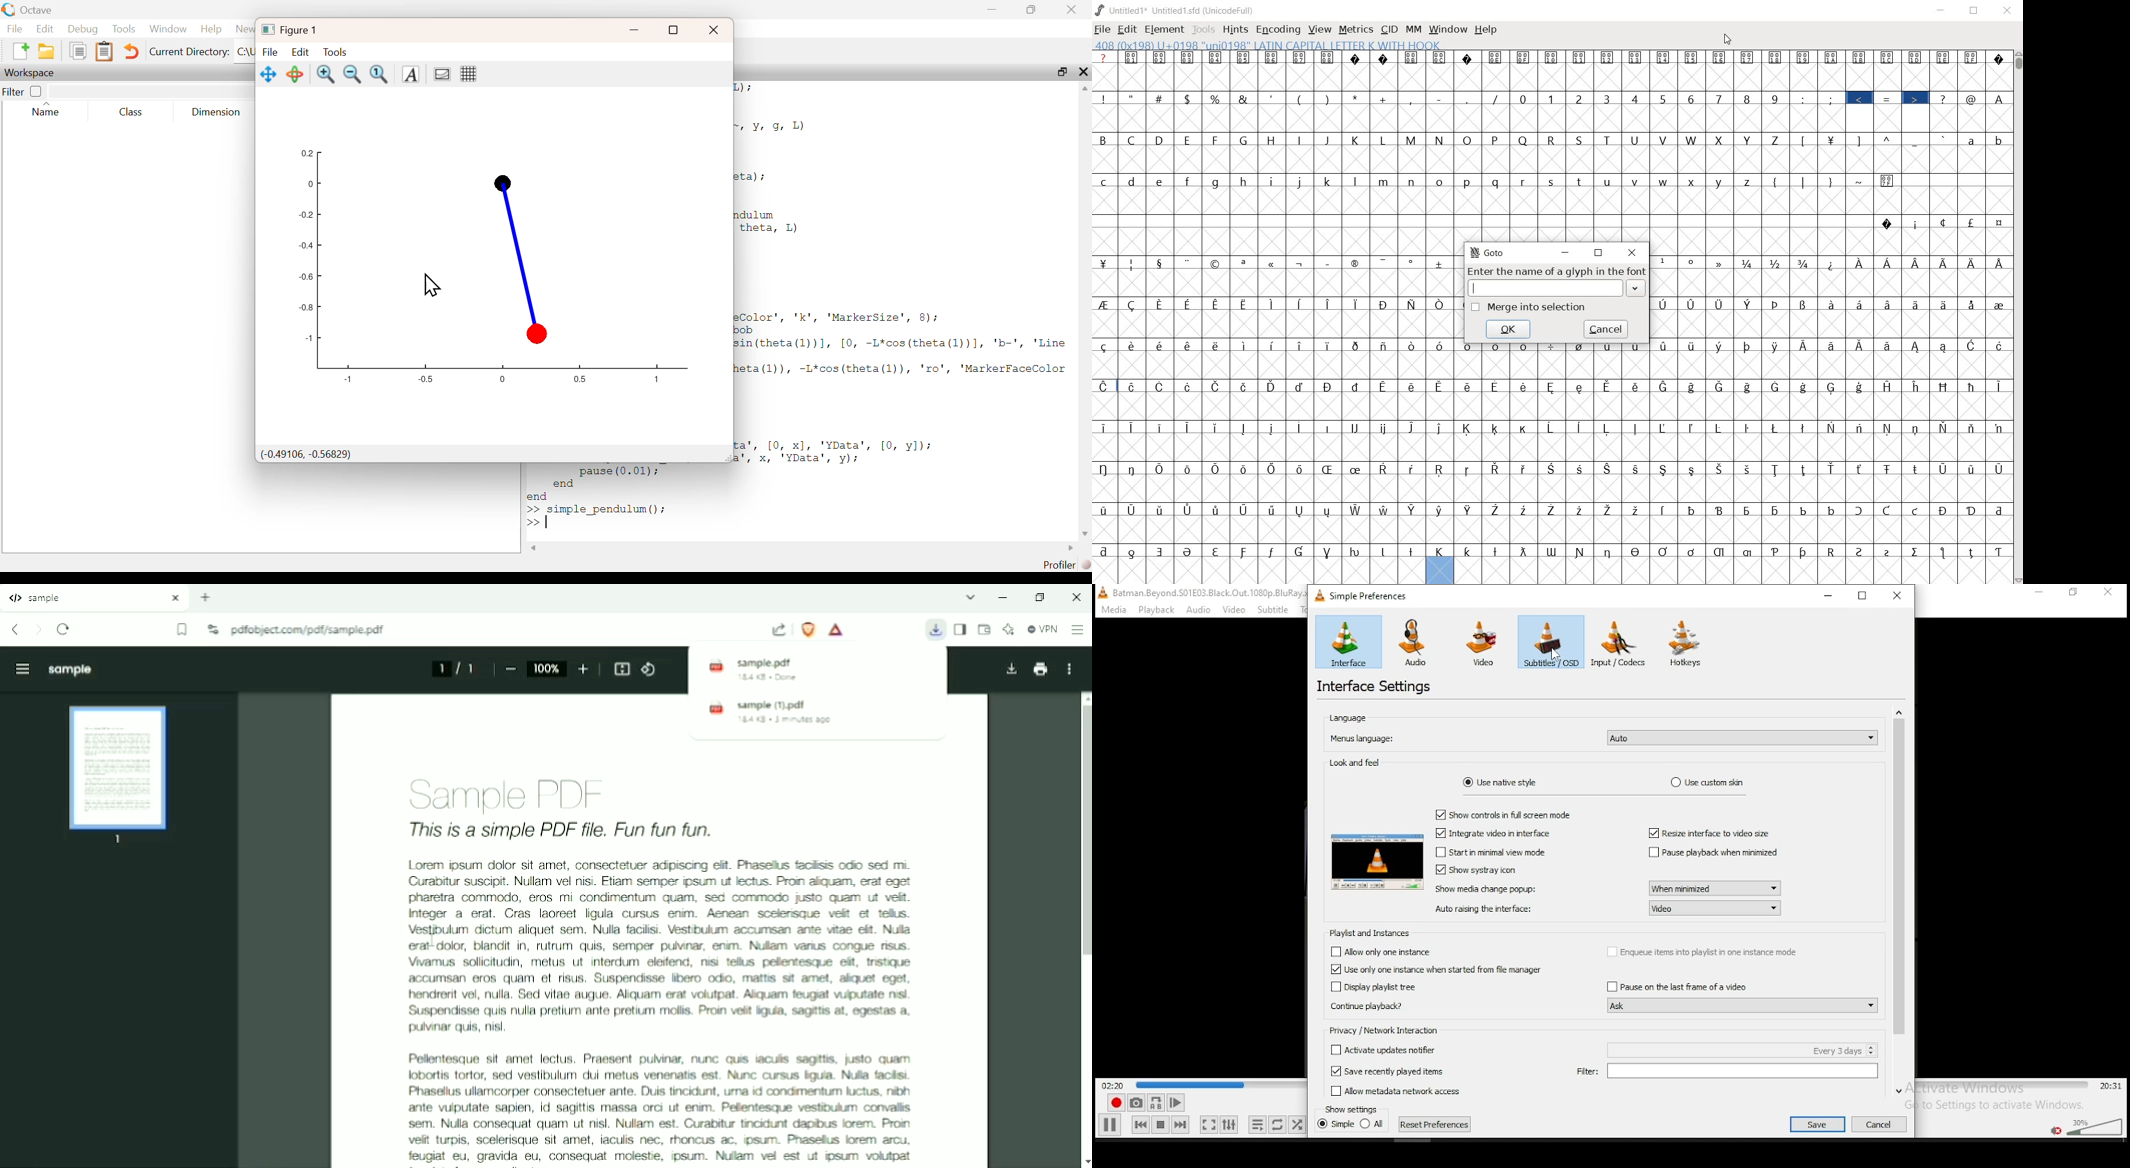  What do you see at coordinates (962, 629) in the screenshot?
I see `Show sidebar` at bounding box center [962, 629].